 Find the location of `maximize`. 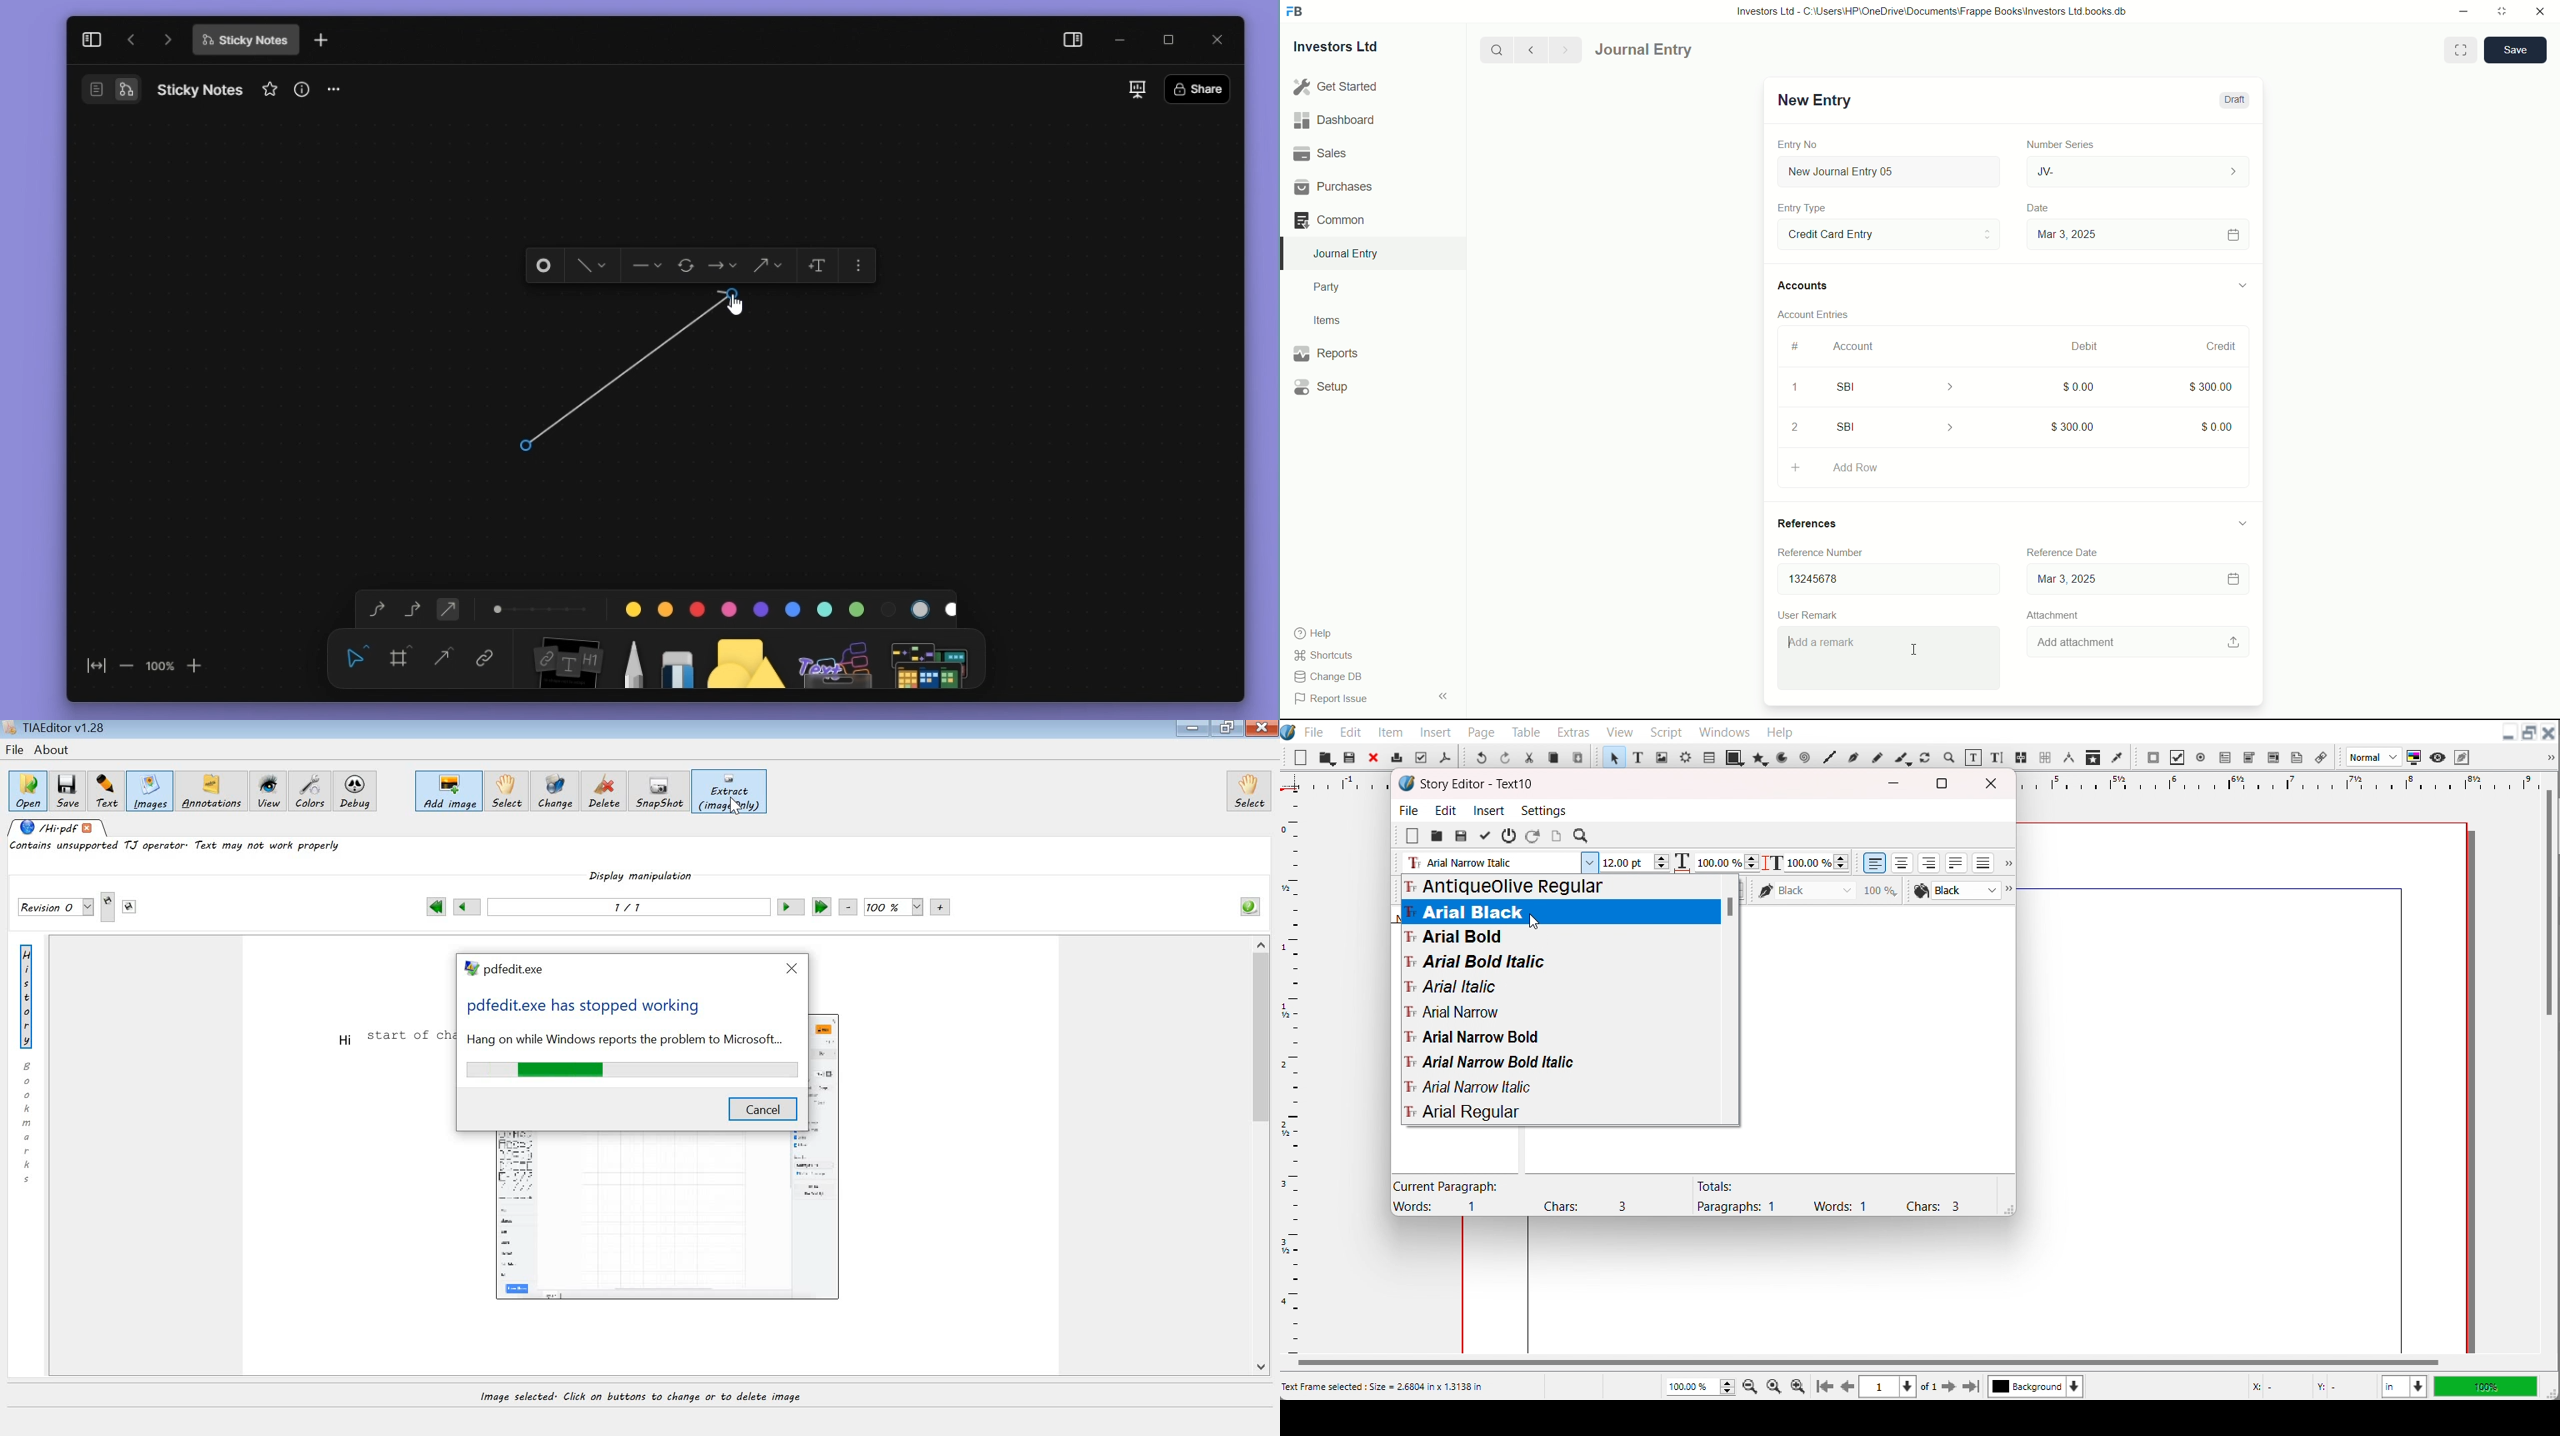

maximize is located at coordinates (1175, 41).